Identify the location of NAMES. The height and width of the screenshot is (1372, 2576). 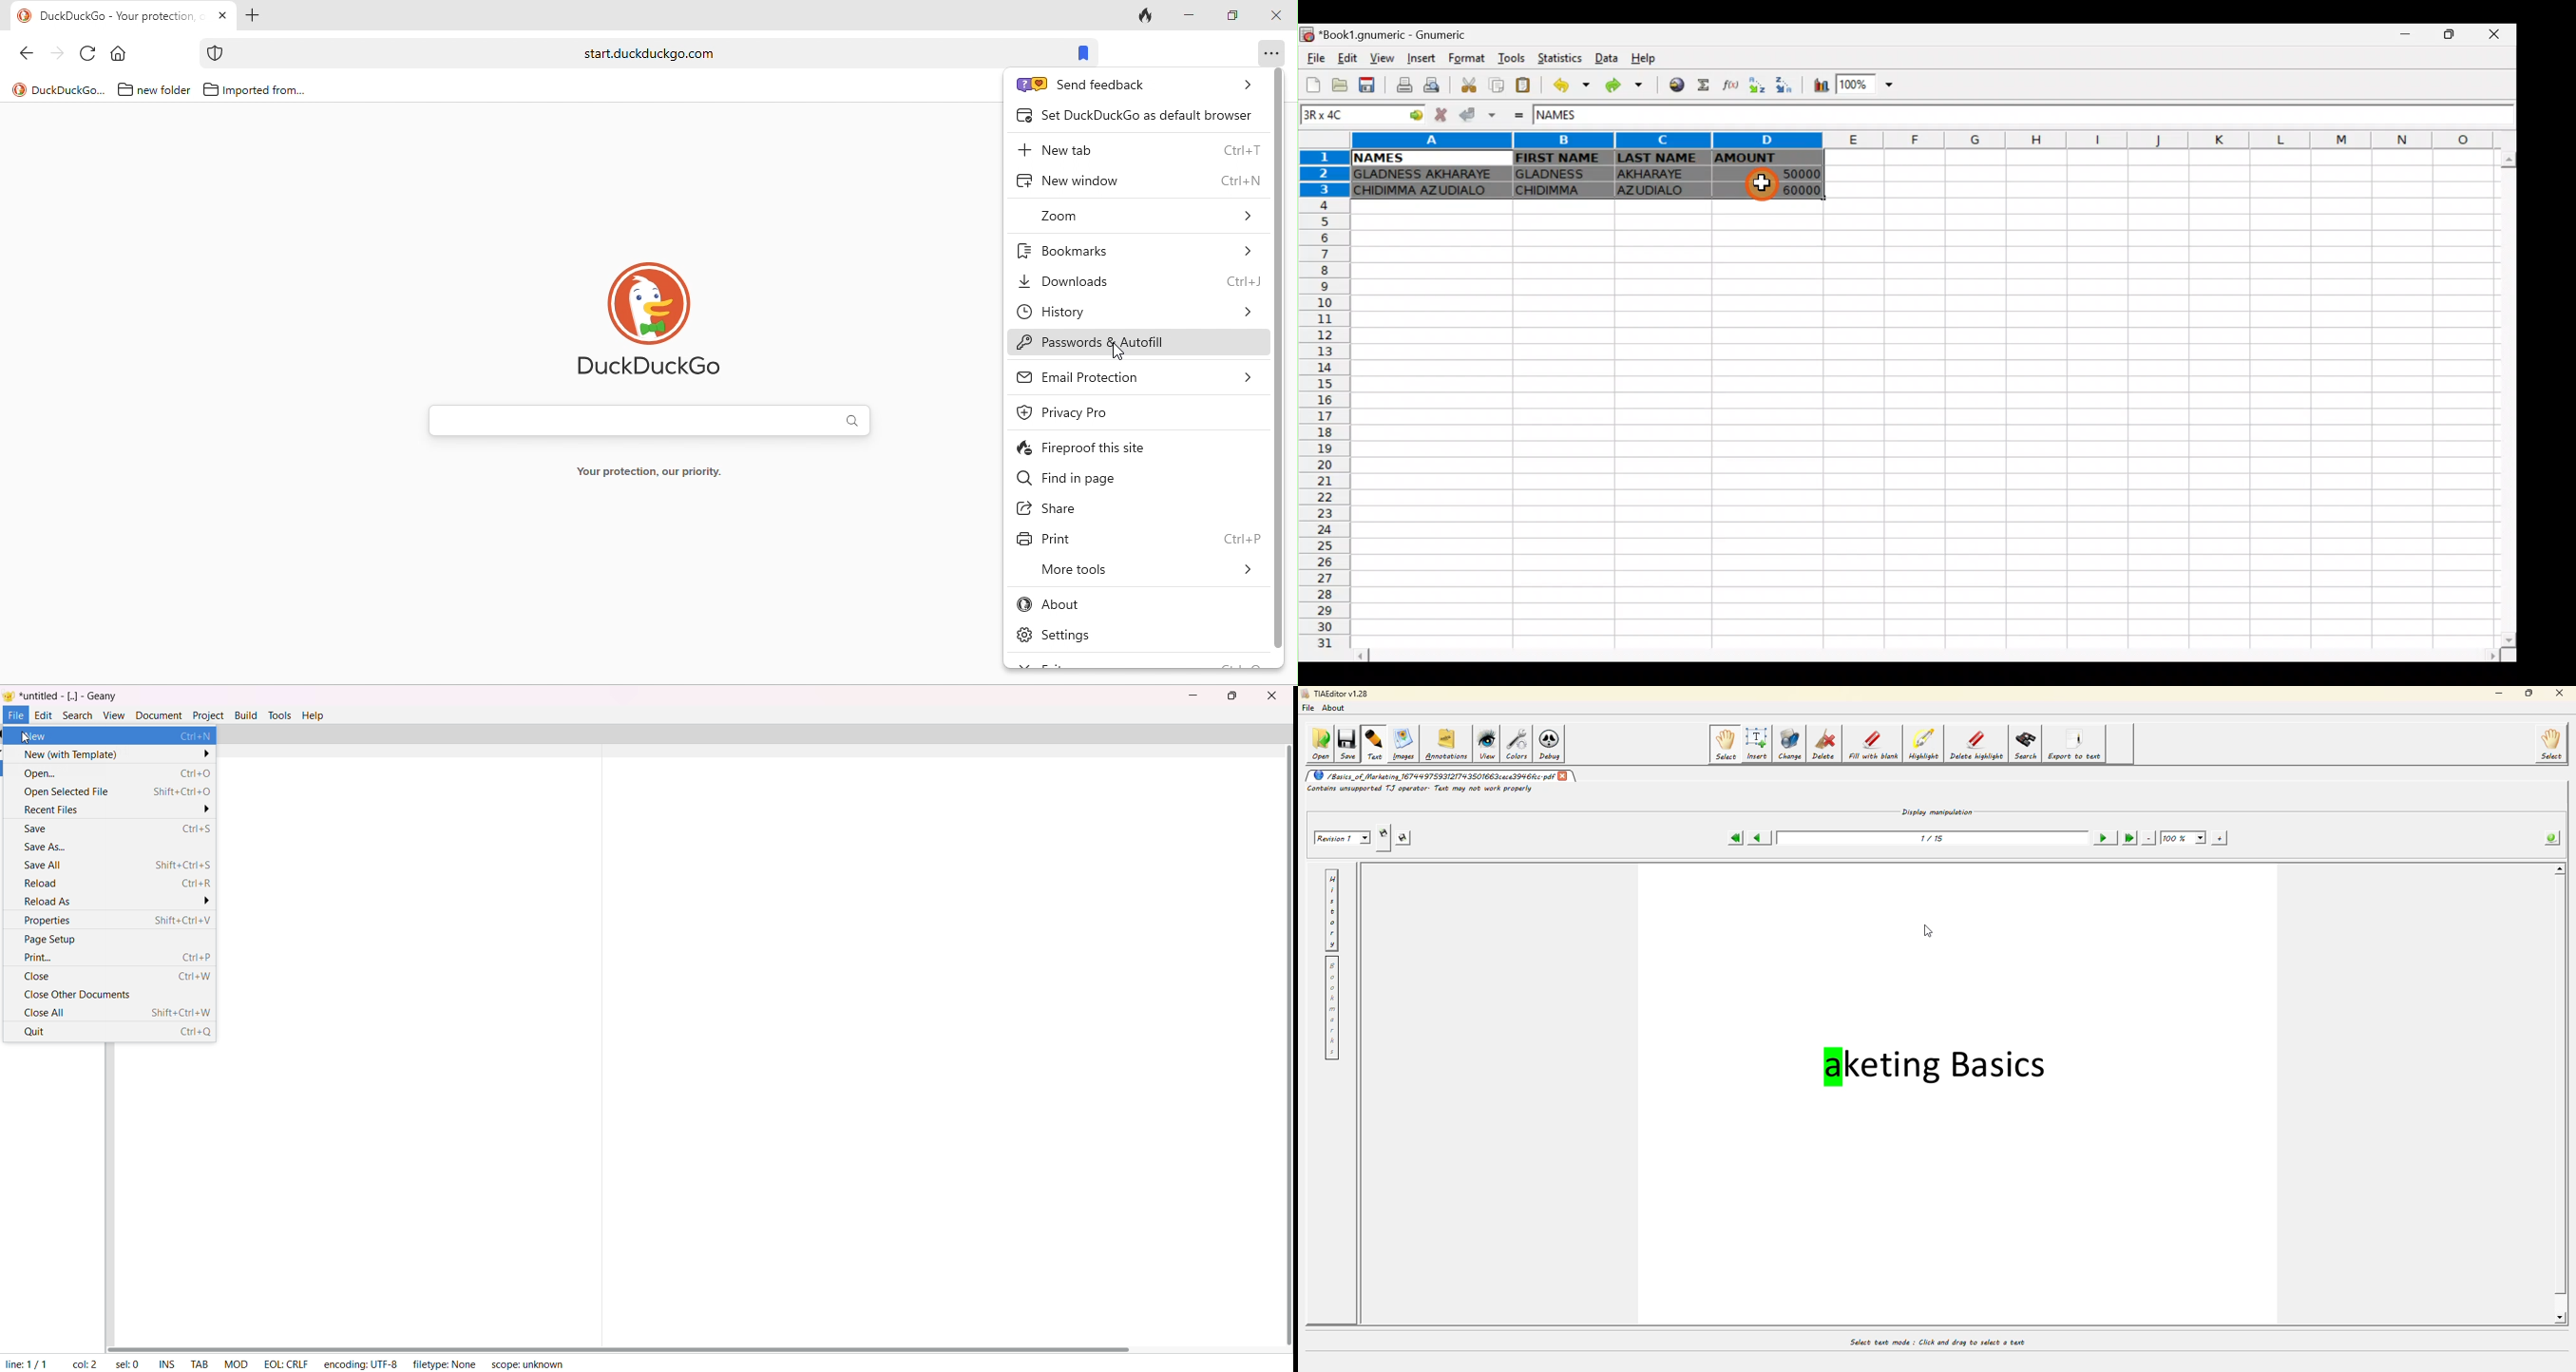
(1569, 118).